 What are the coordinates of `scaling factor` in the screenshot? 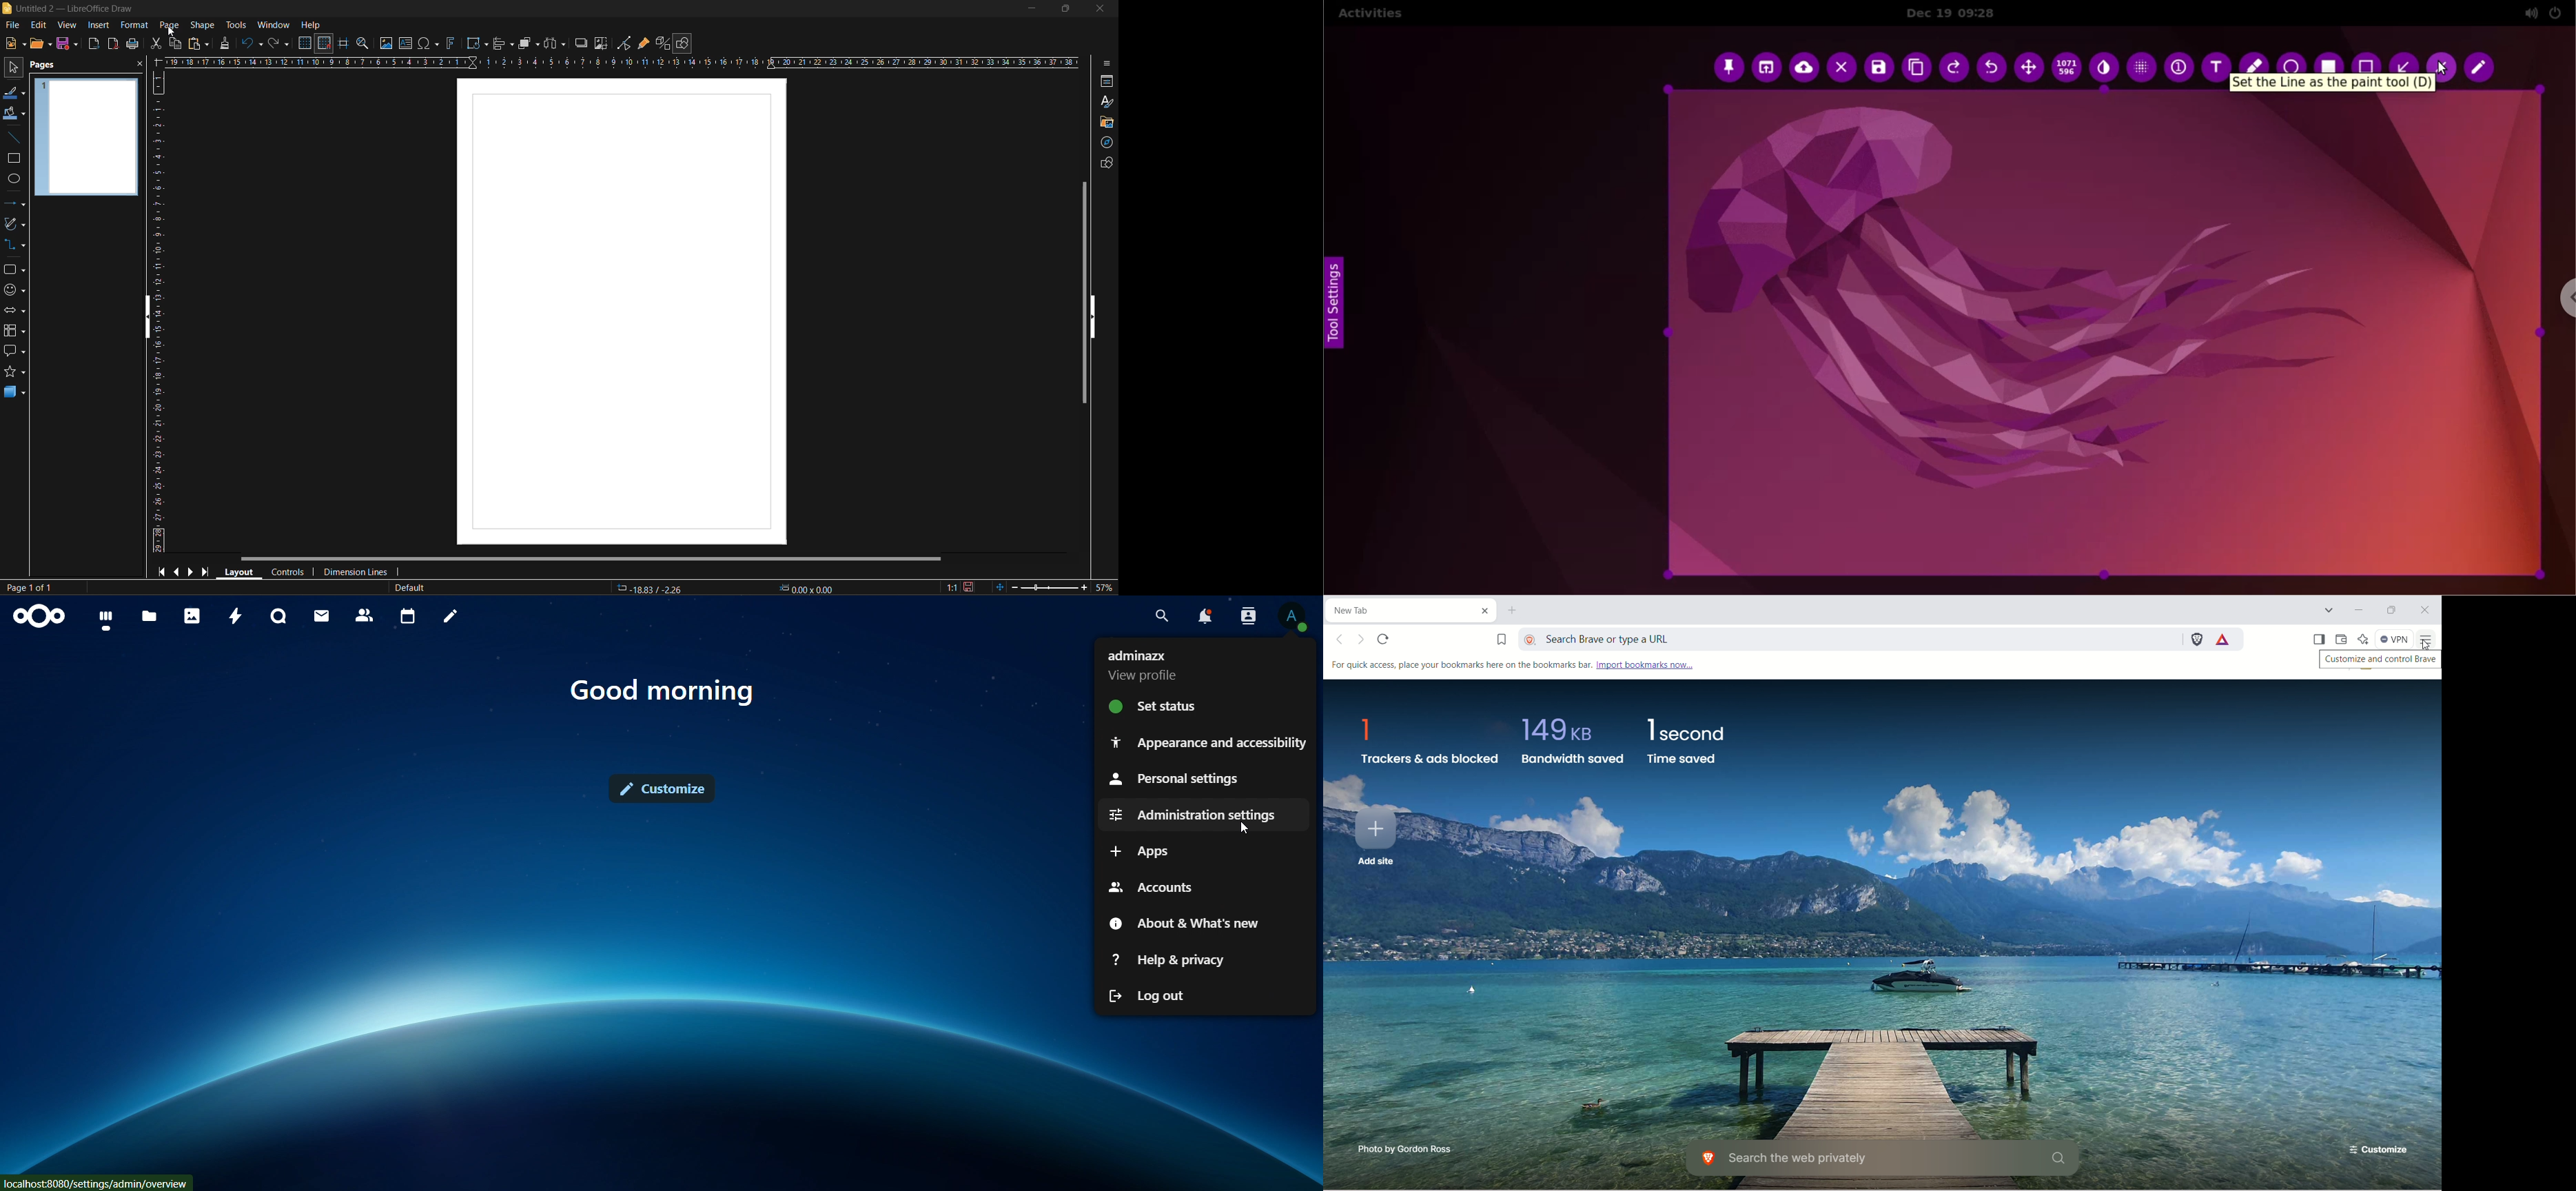 It's located at (950, 587).